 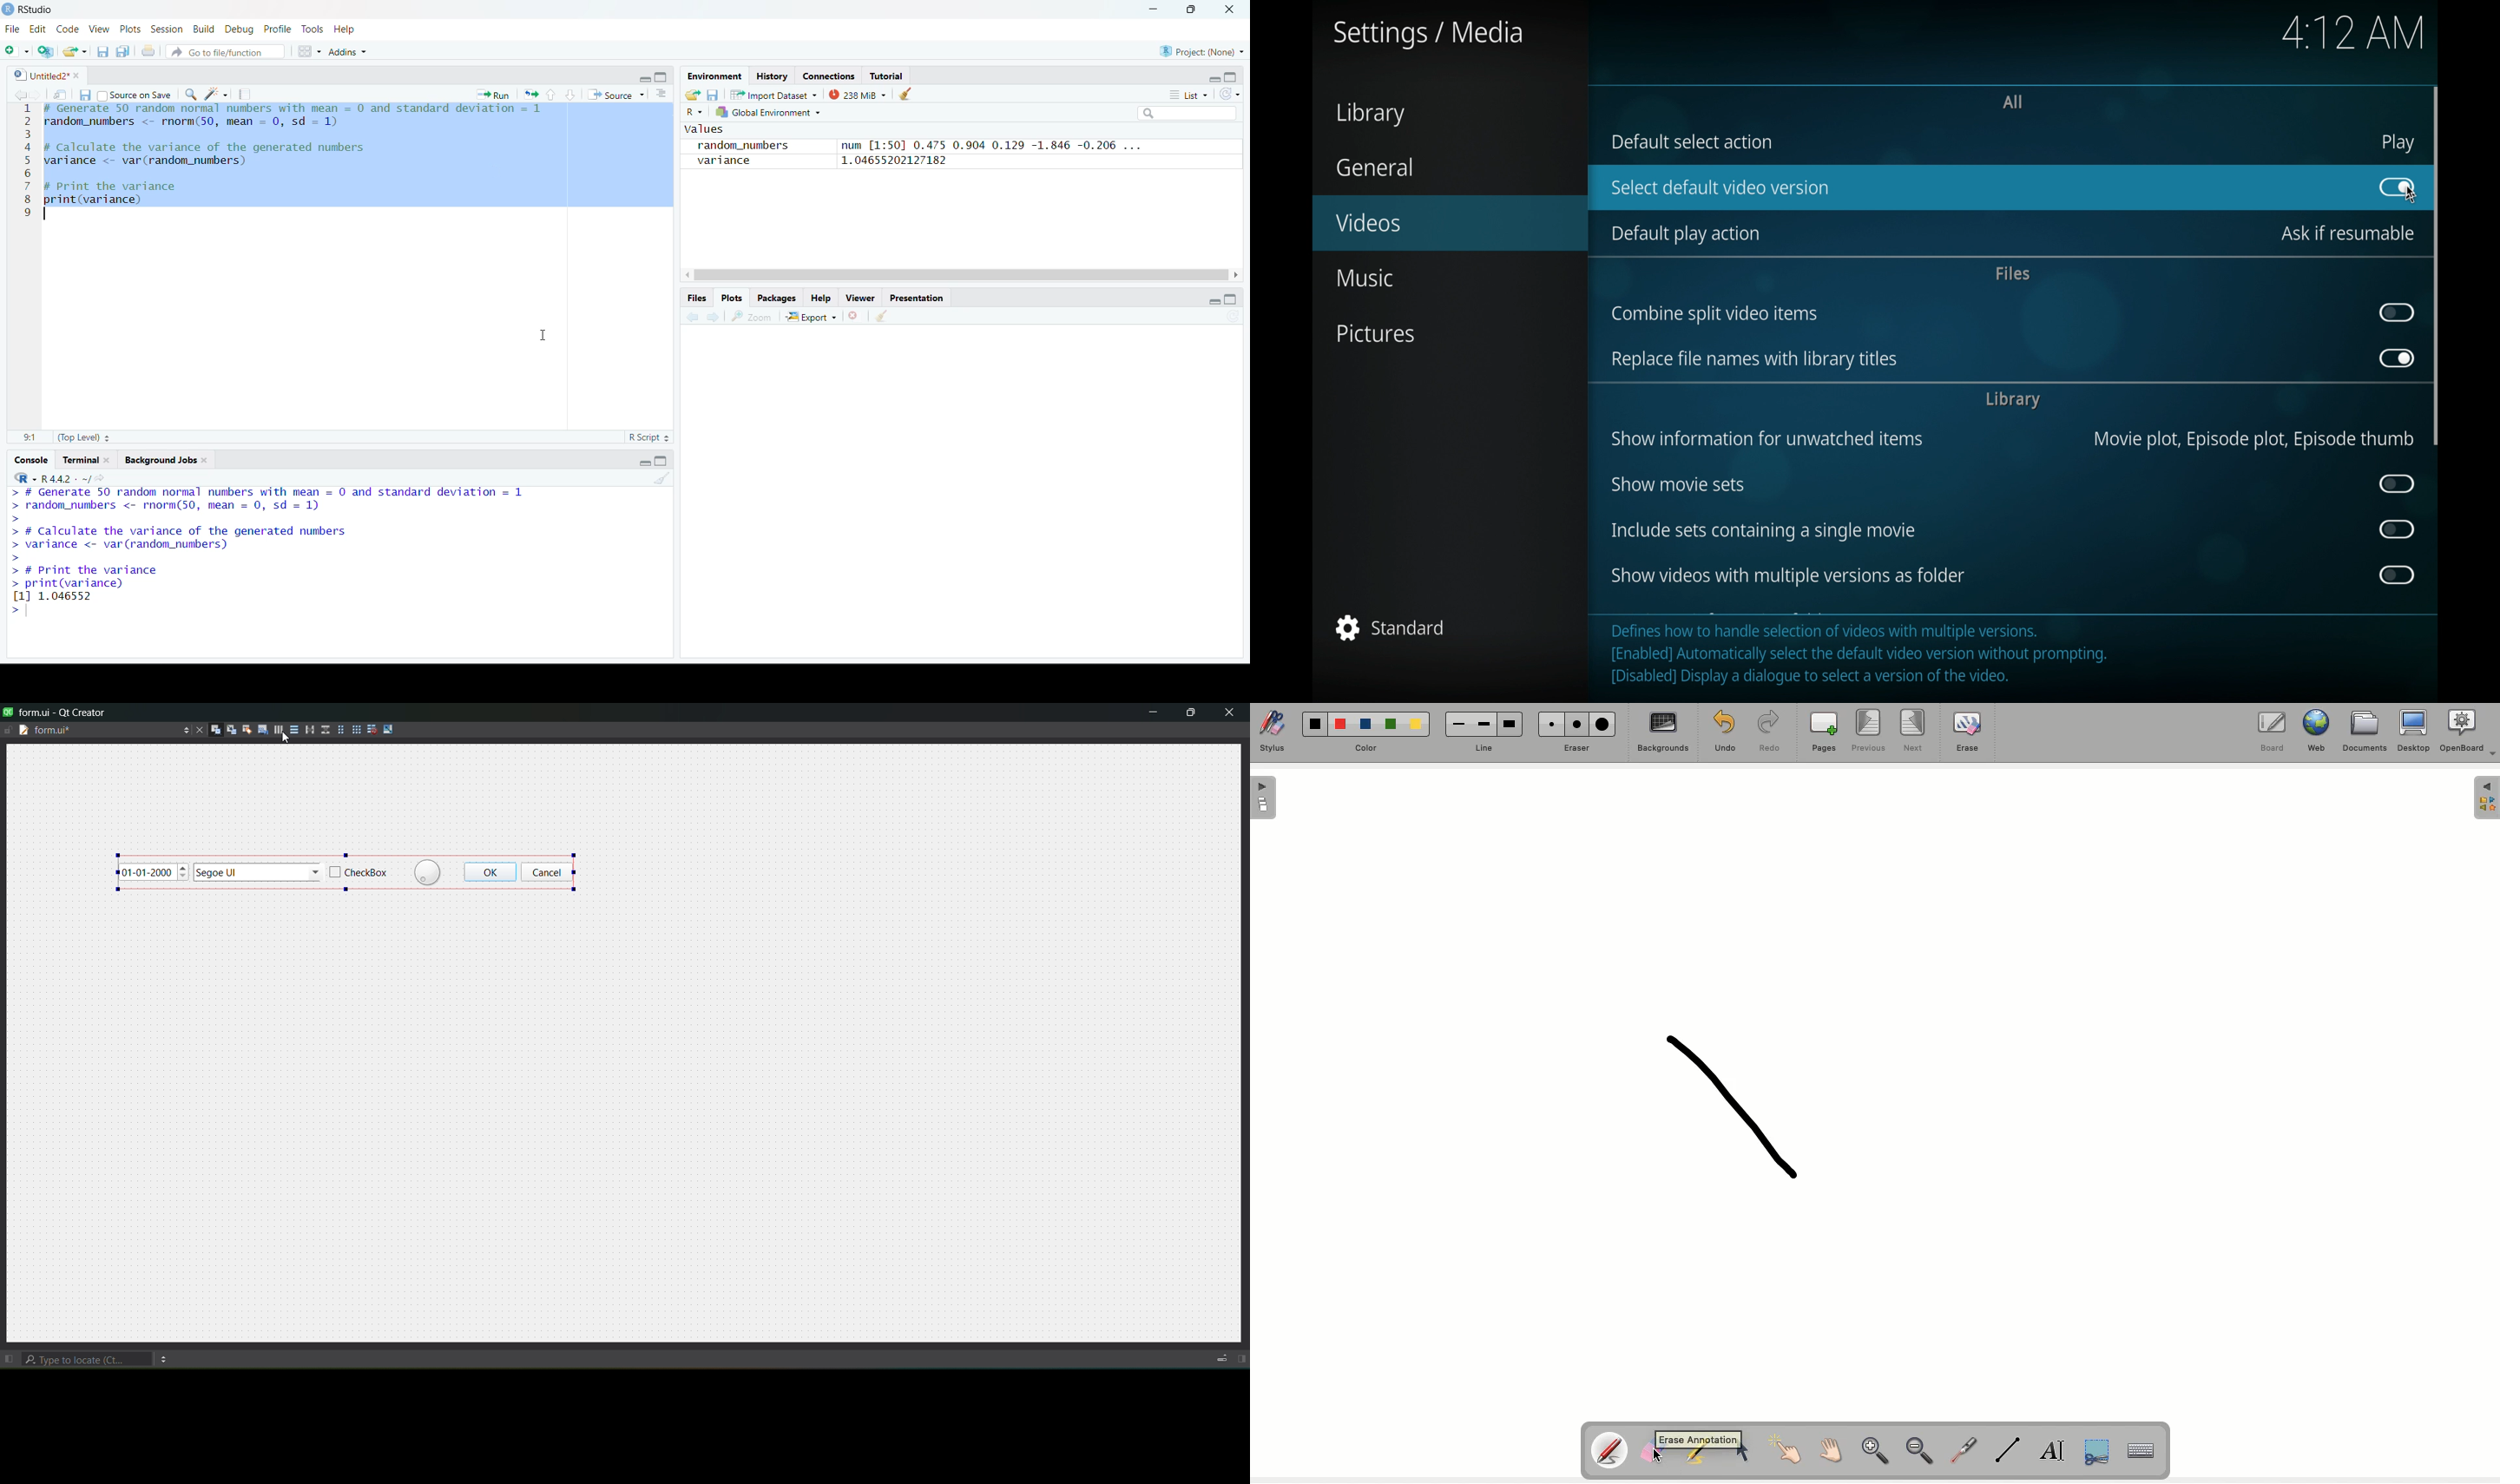 I want to click on History, so click(x=771, y=77).